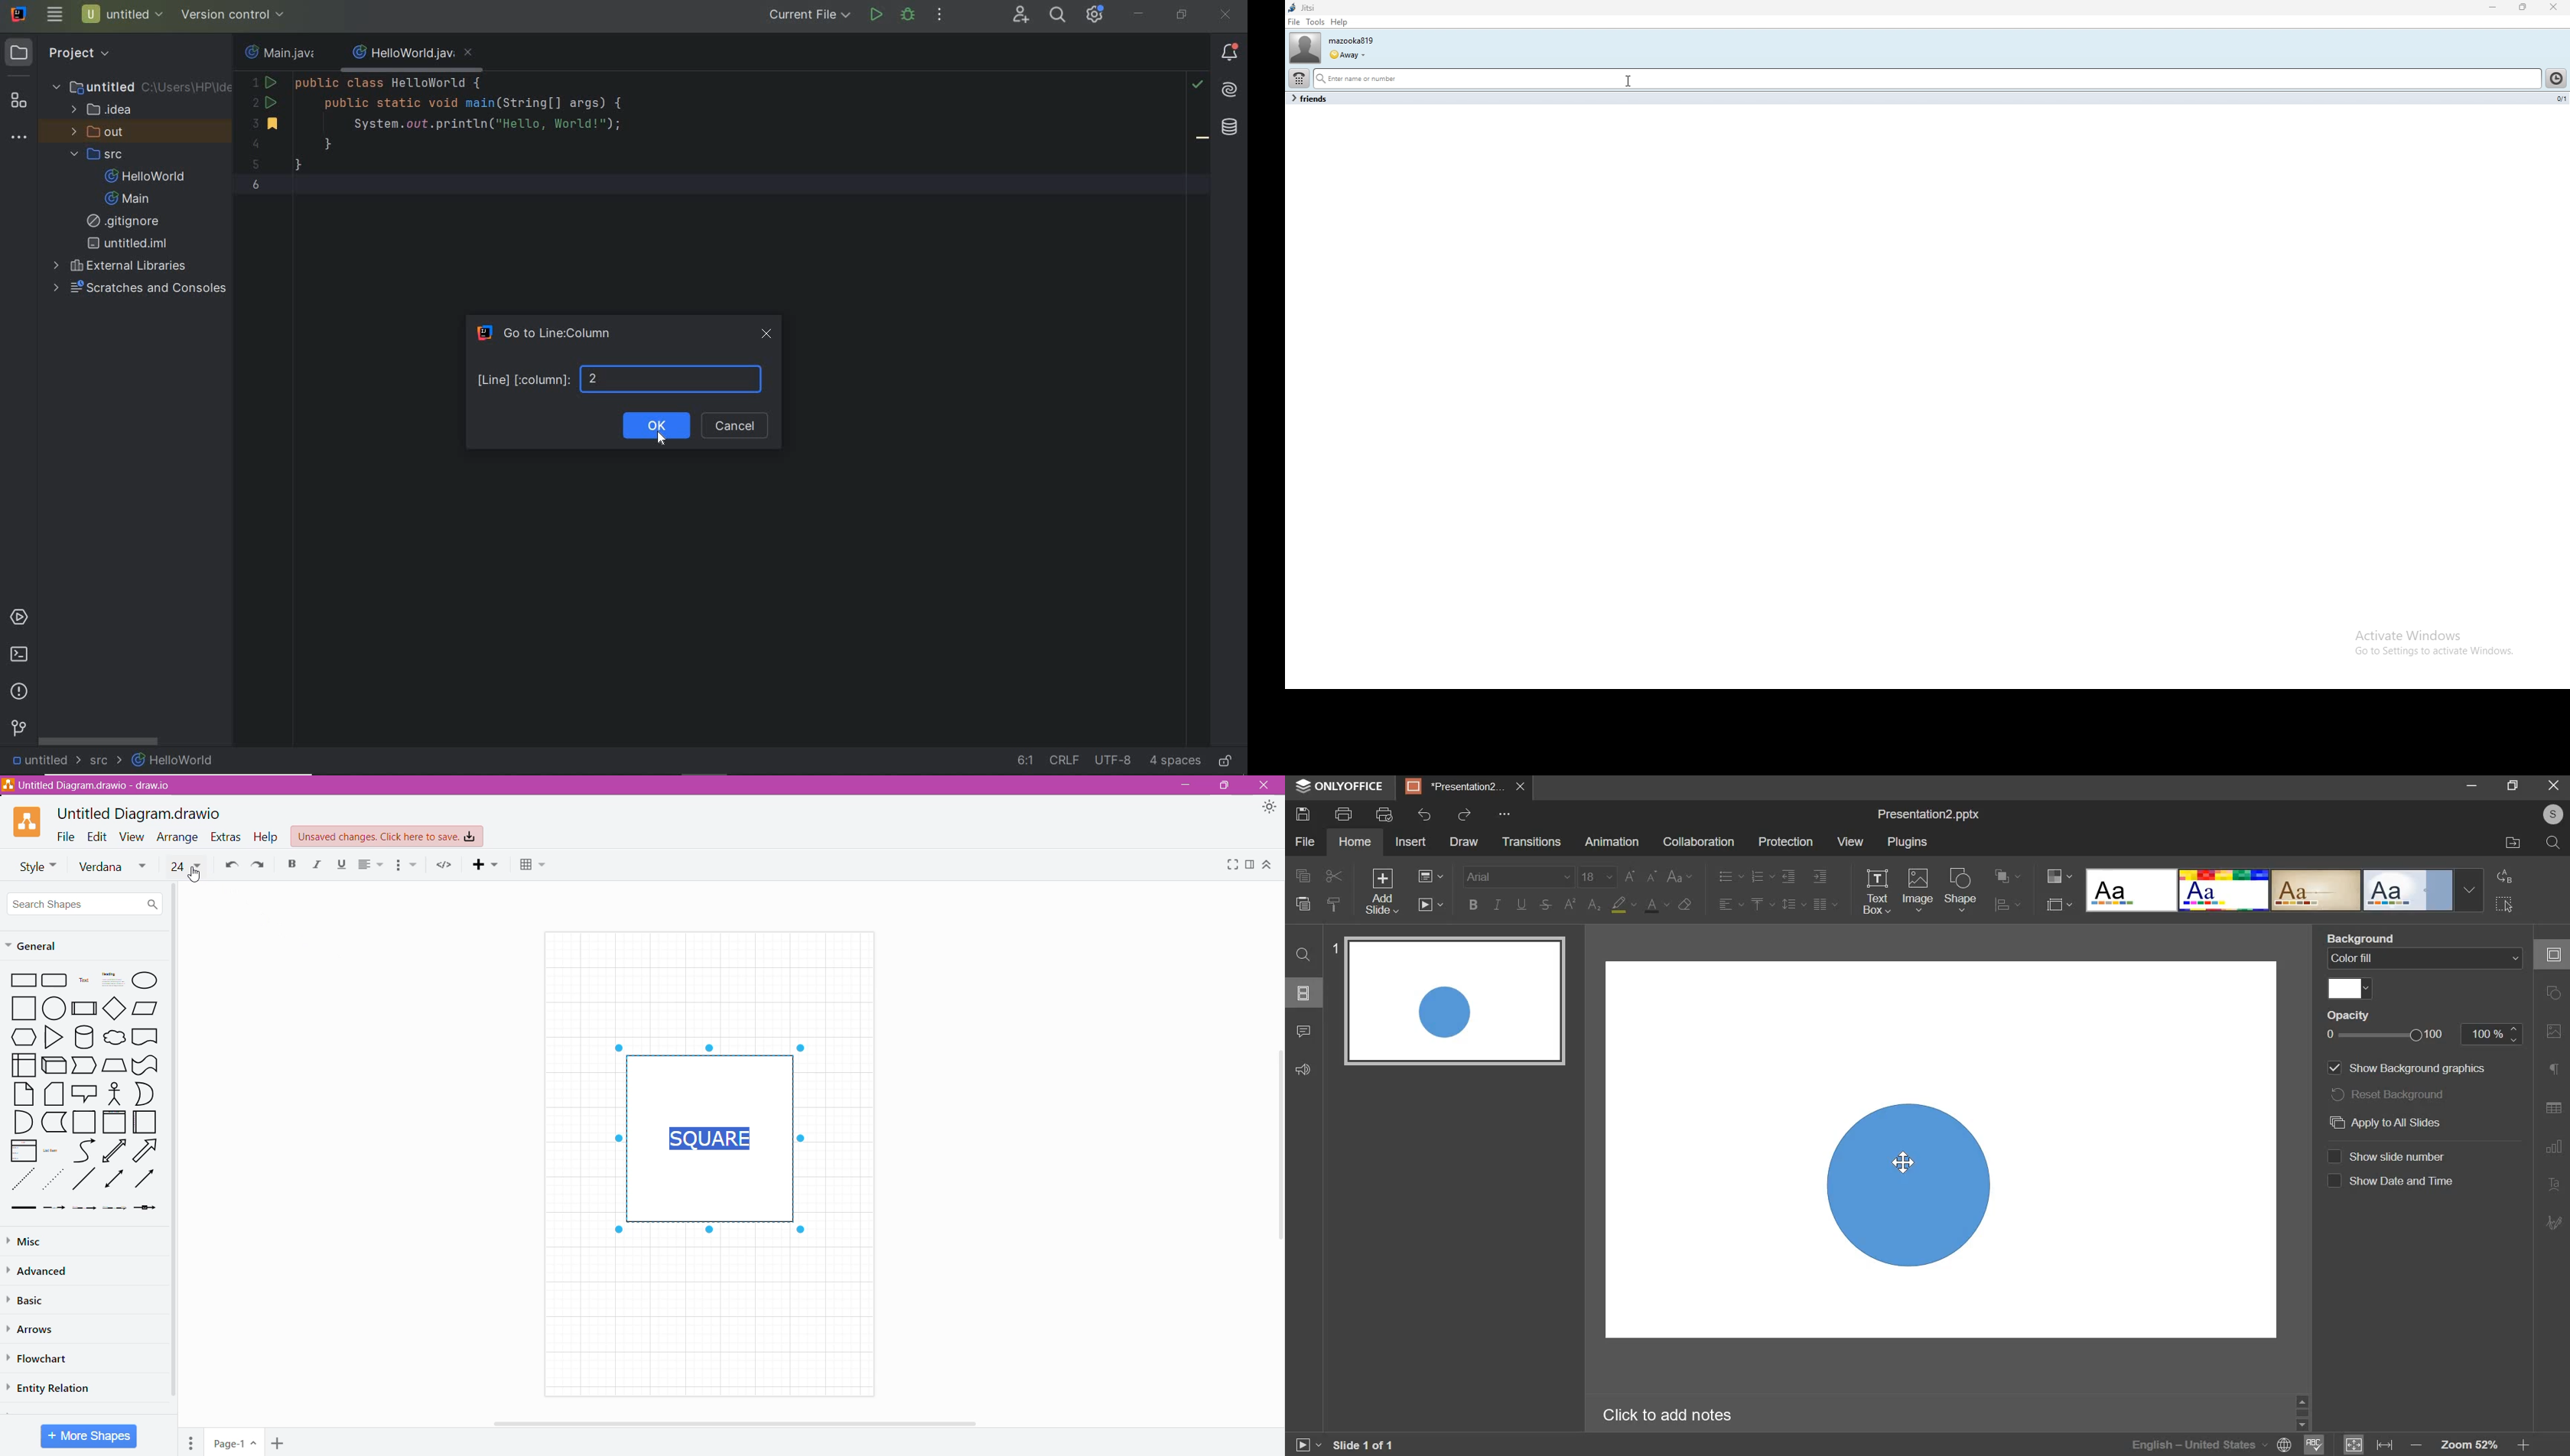 This screenshot has height=1456, width=2576. Describe the element at coordinates (28, 822) in the screenshot. I see `Application Logo` at that location.